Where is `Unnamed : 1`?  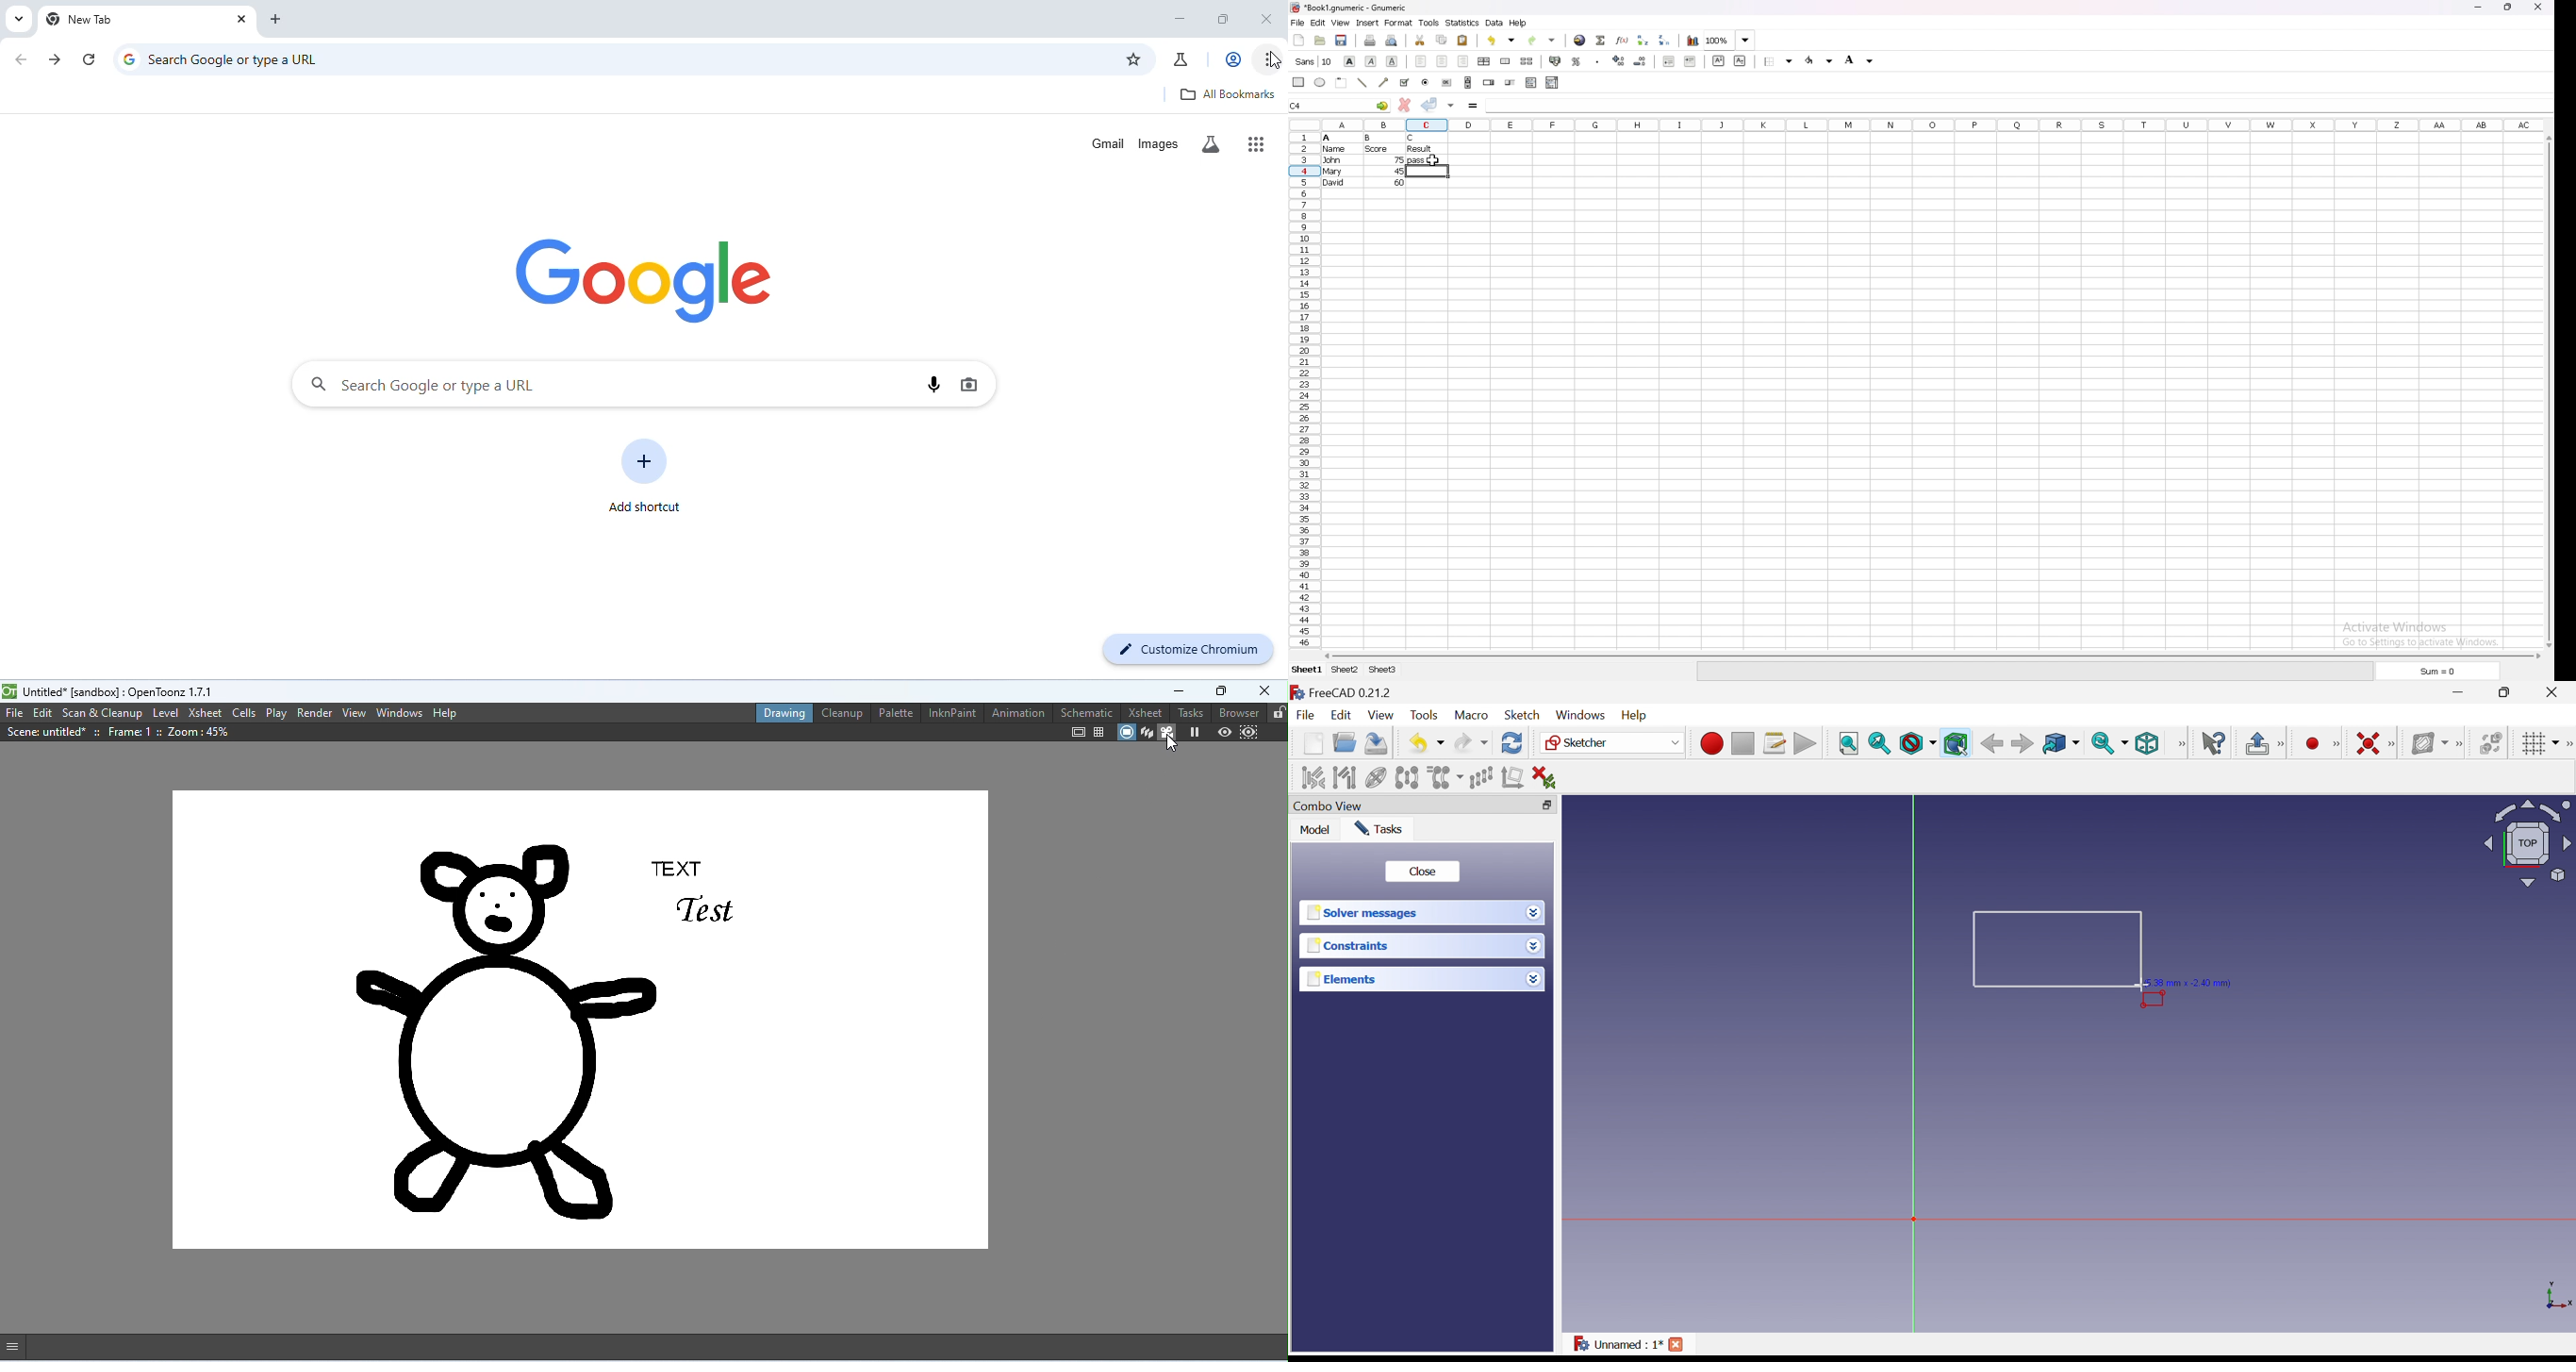
Unnamed : 1 is located at coordinates (1617, 1345).